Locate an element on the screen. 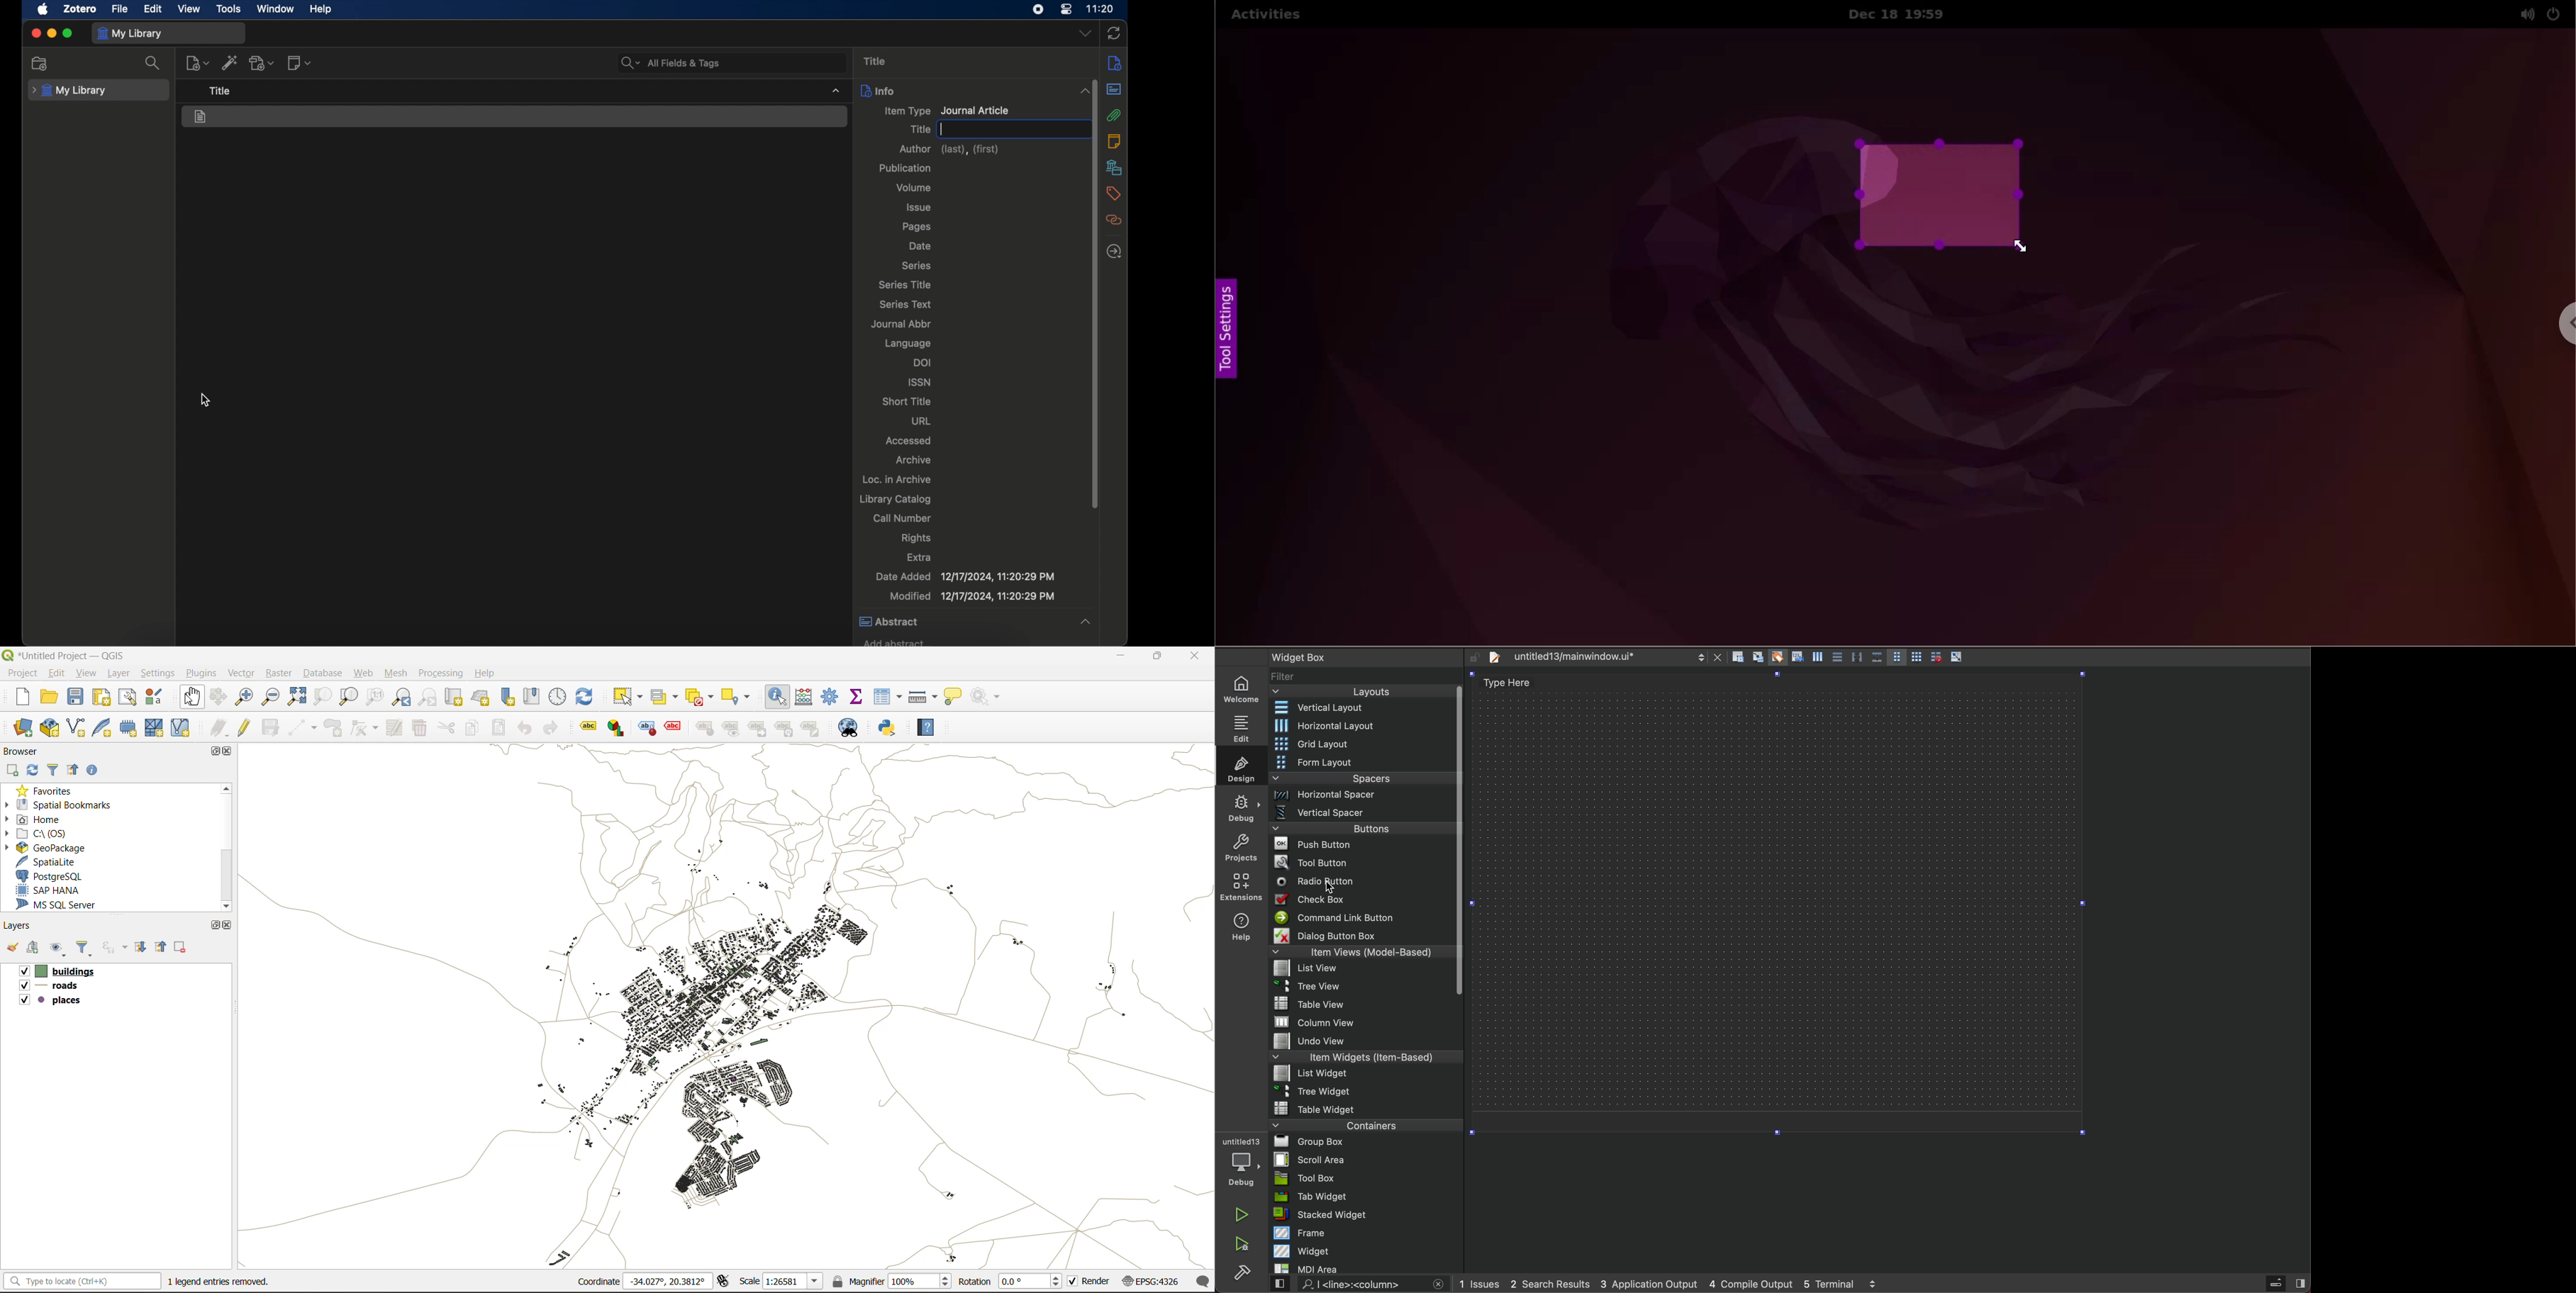 This screenshot has height=1316, width=2576.  is located at coordinates (1934, 657).